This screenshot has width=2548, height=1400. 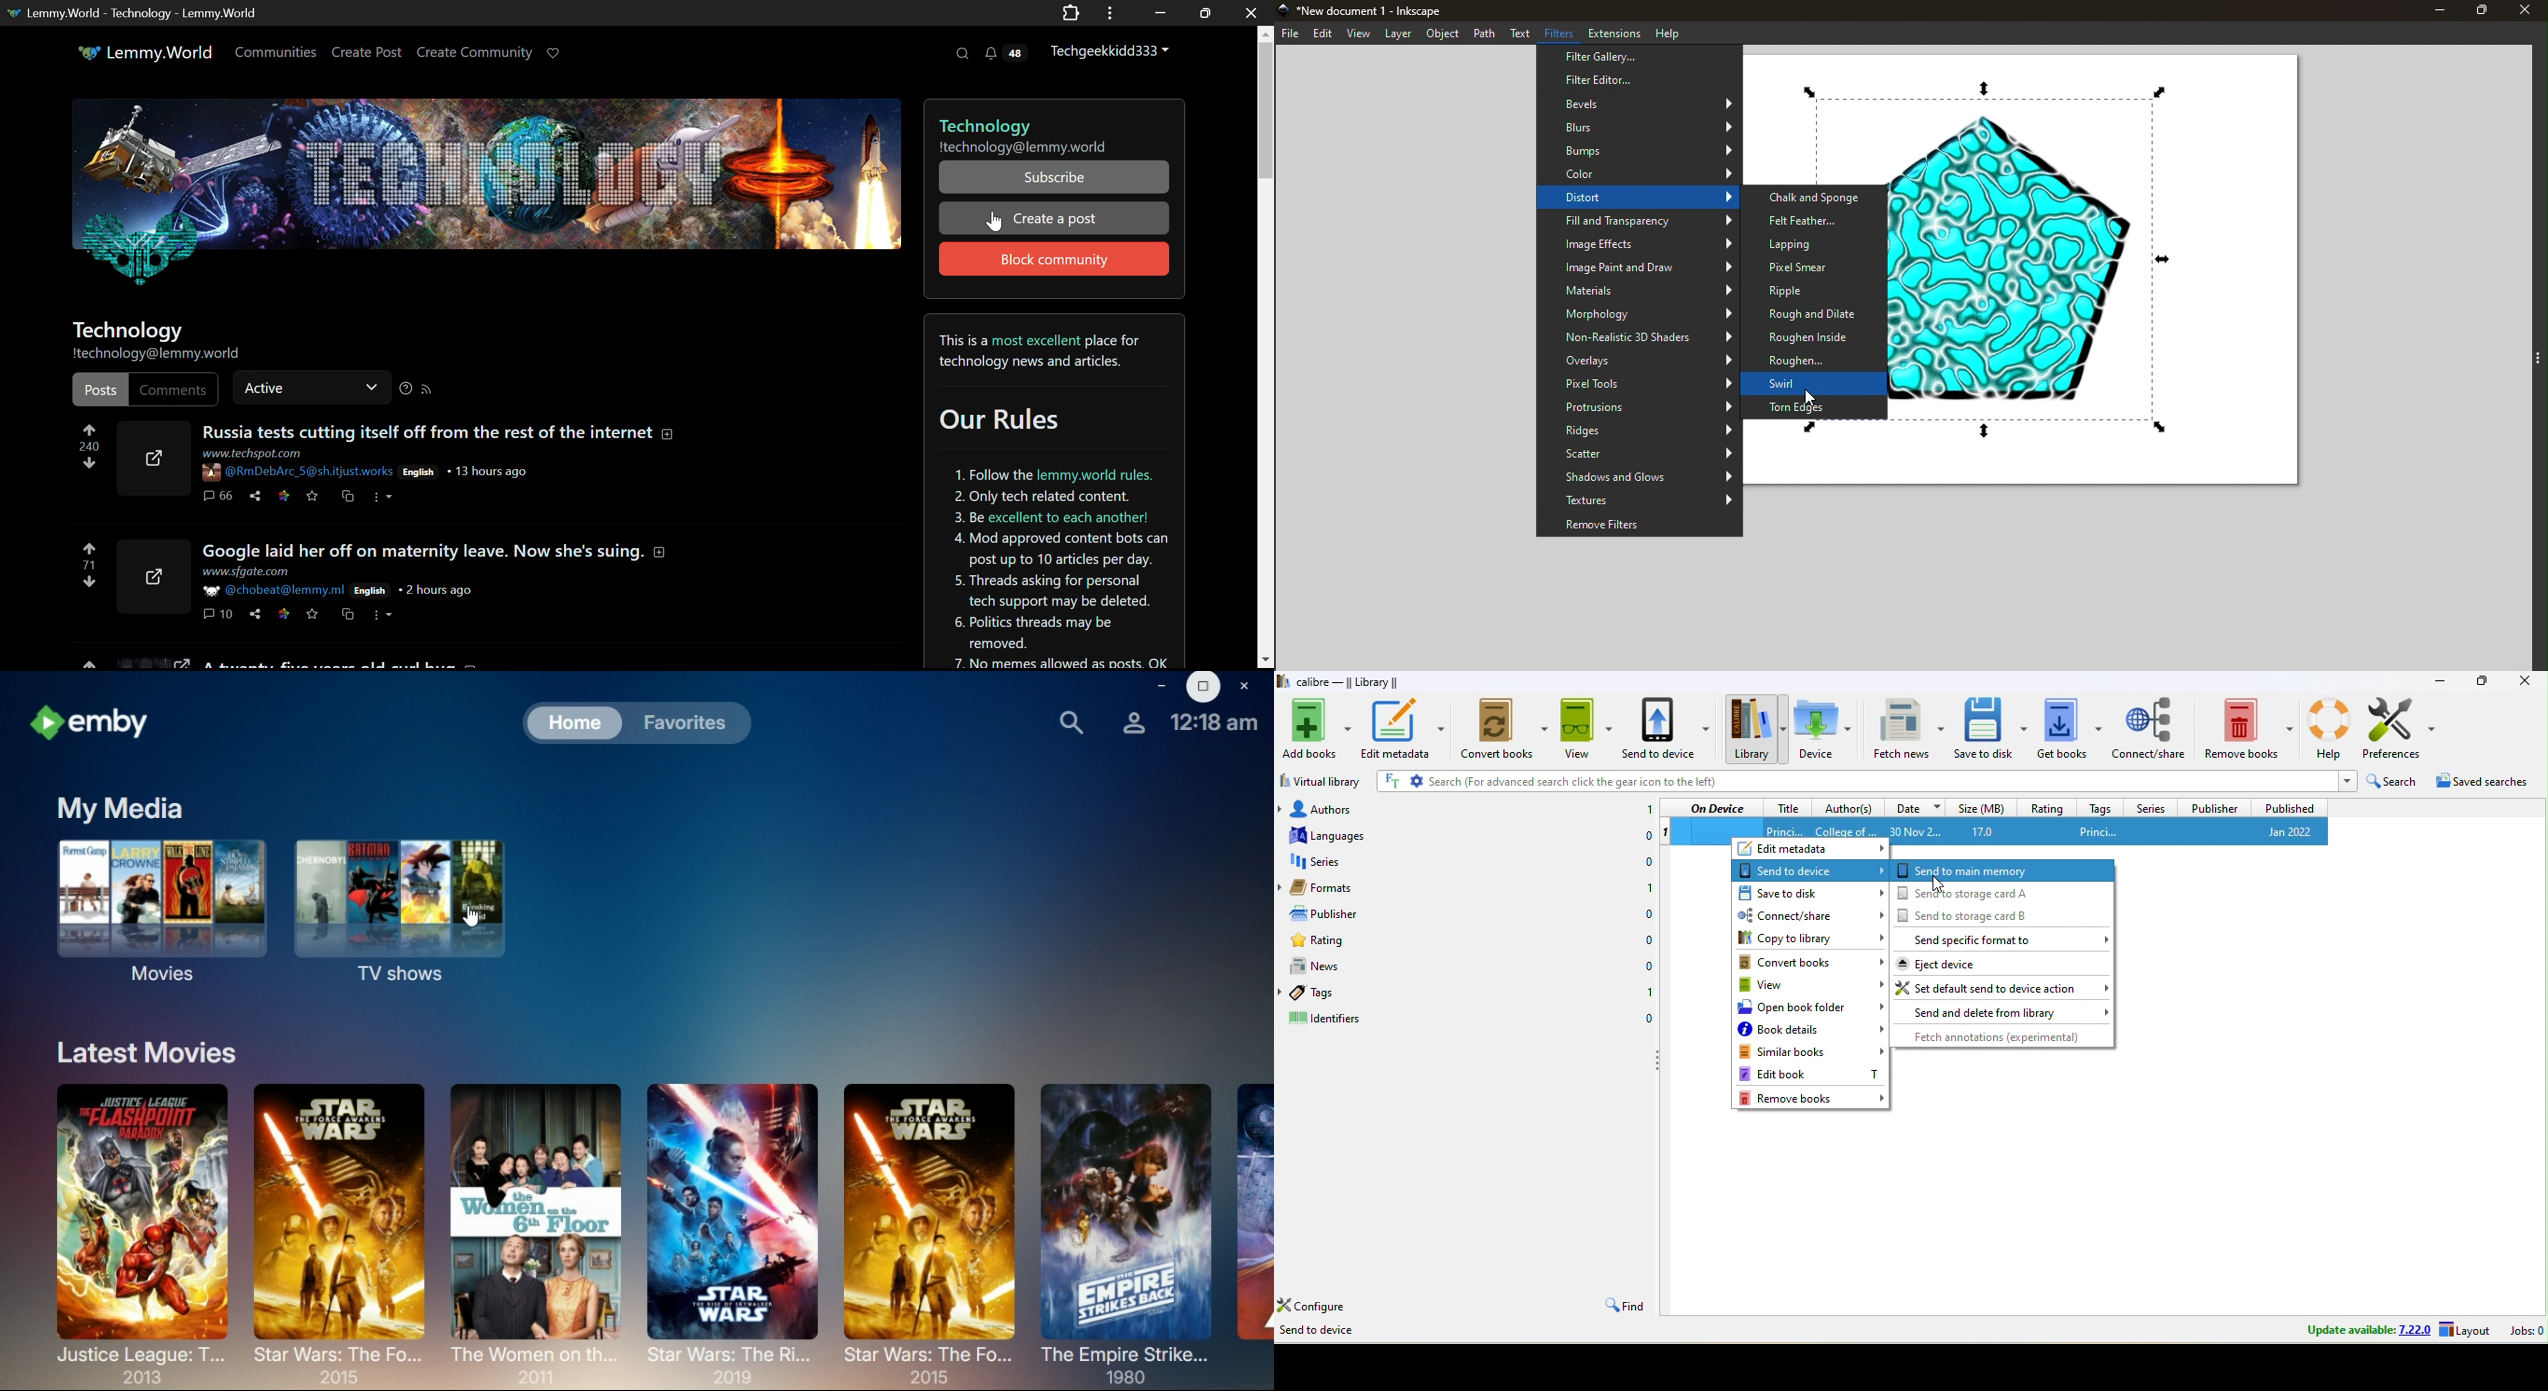 I want to click on !technology@lemmy.world, so click(x=1028, y=147).